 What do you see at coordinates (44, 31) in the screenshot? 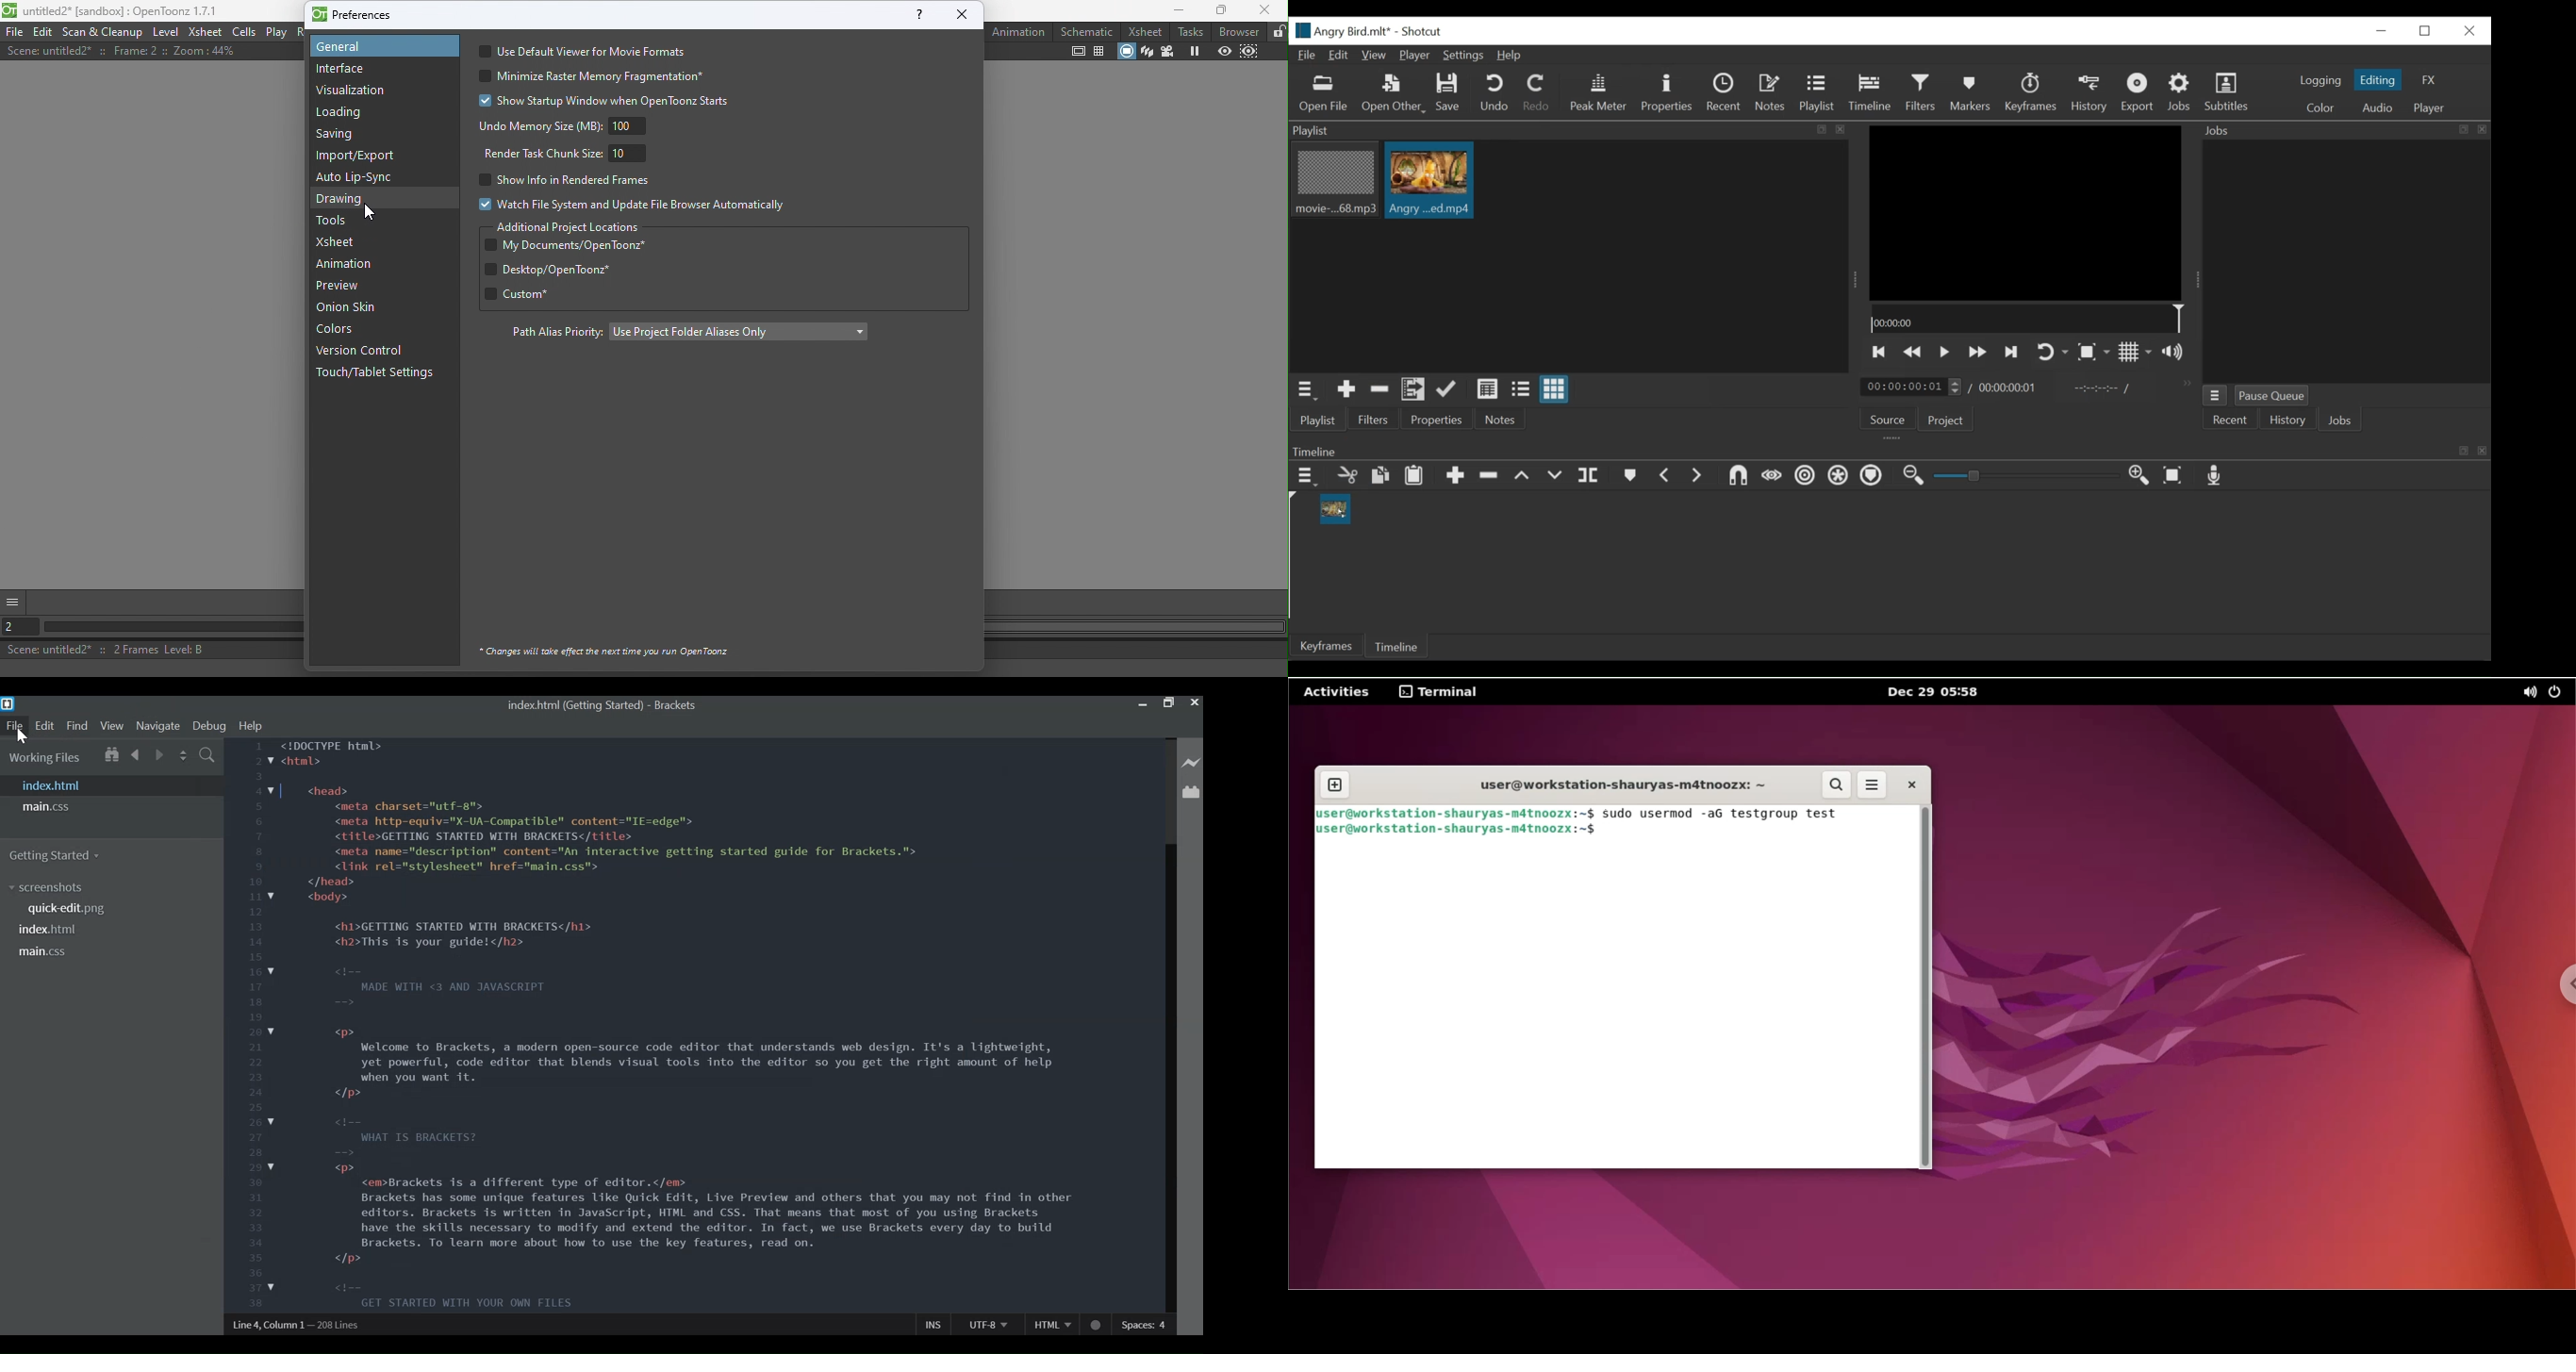
I see `Edit` at bounding box center [44, 31].